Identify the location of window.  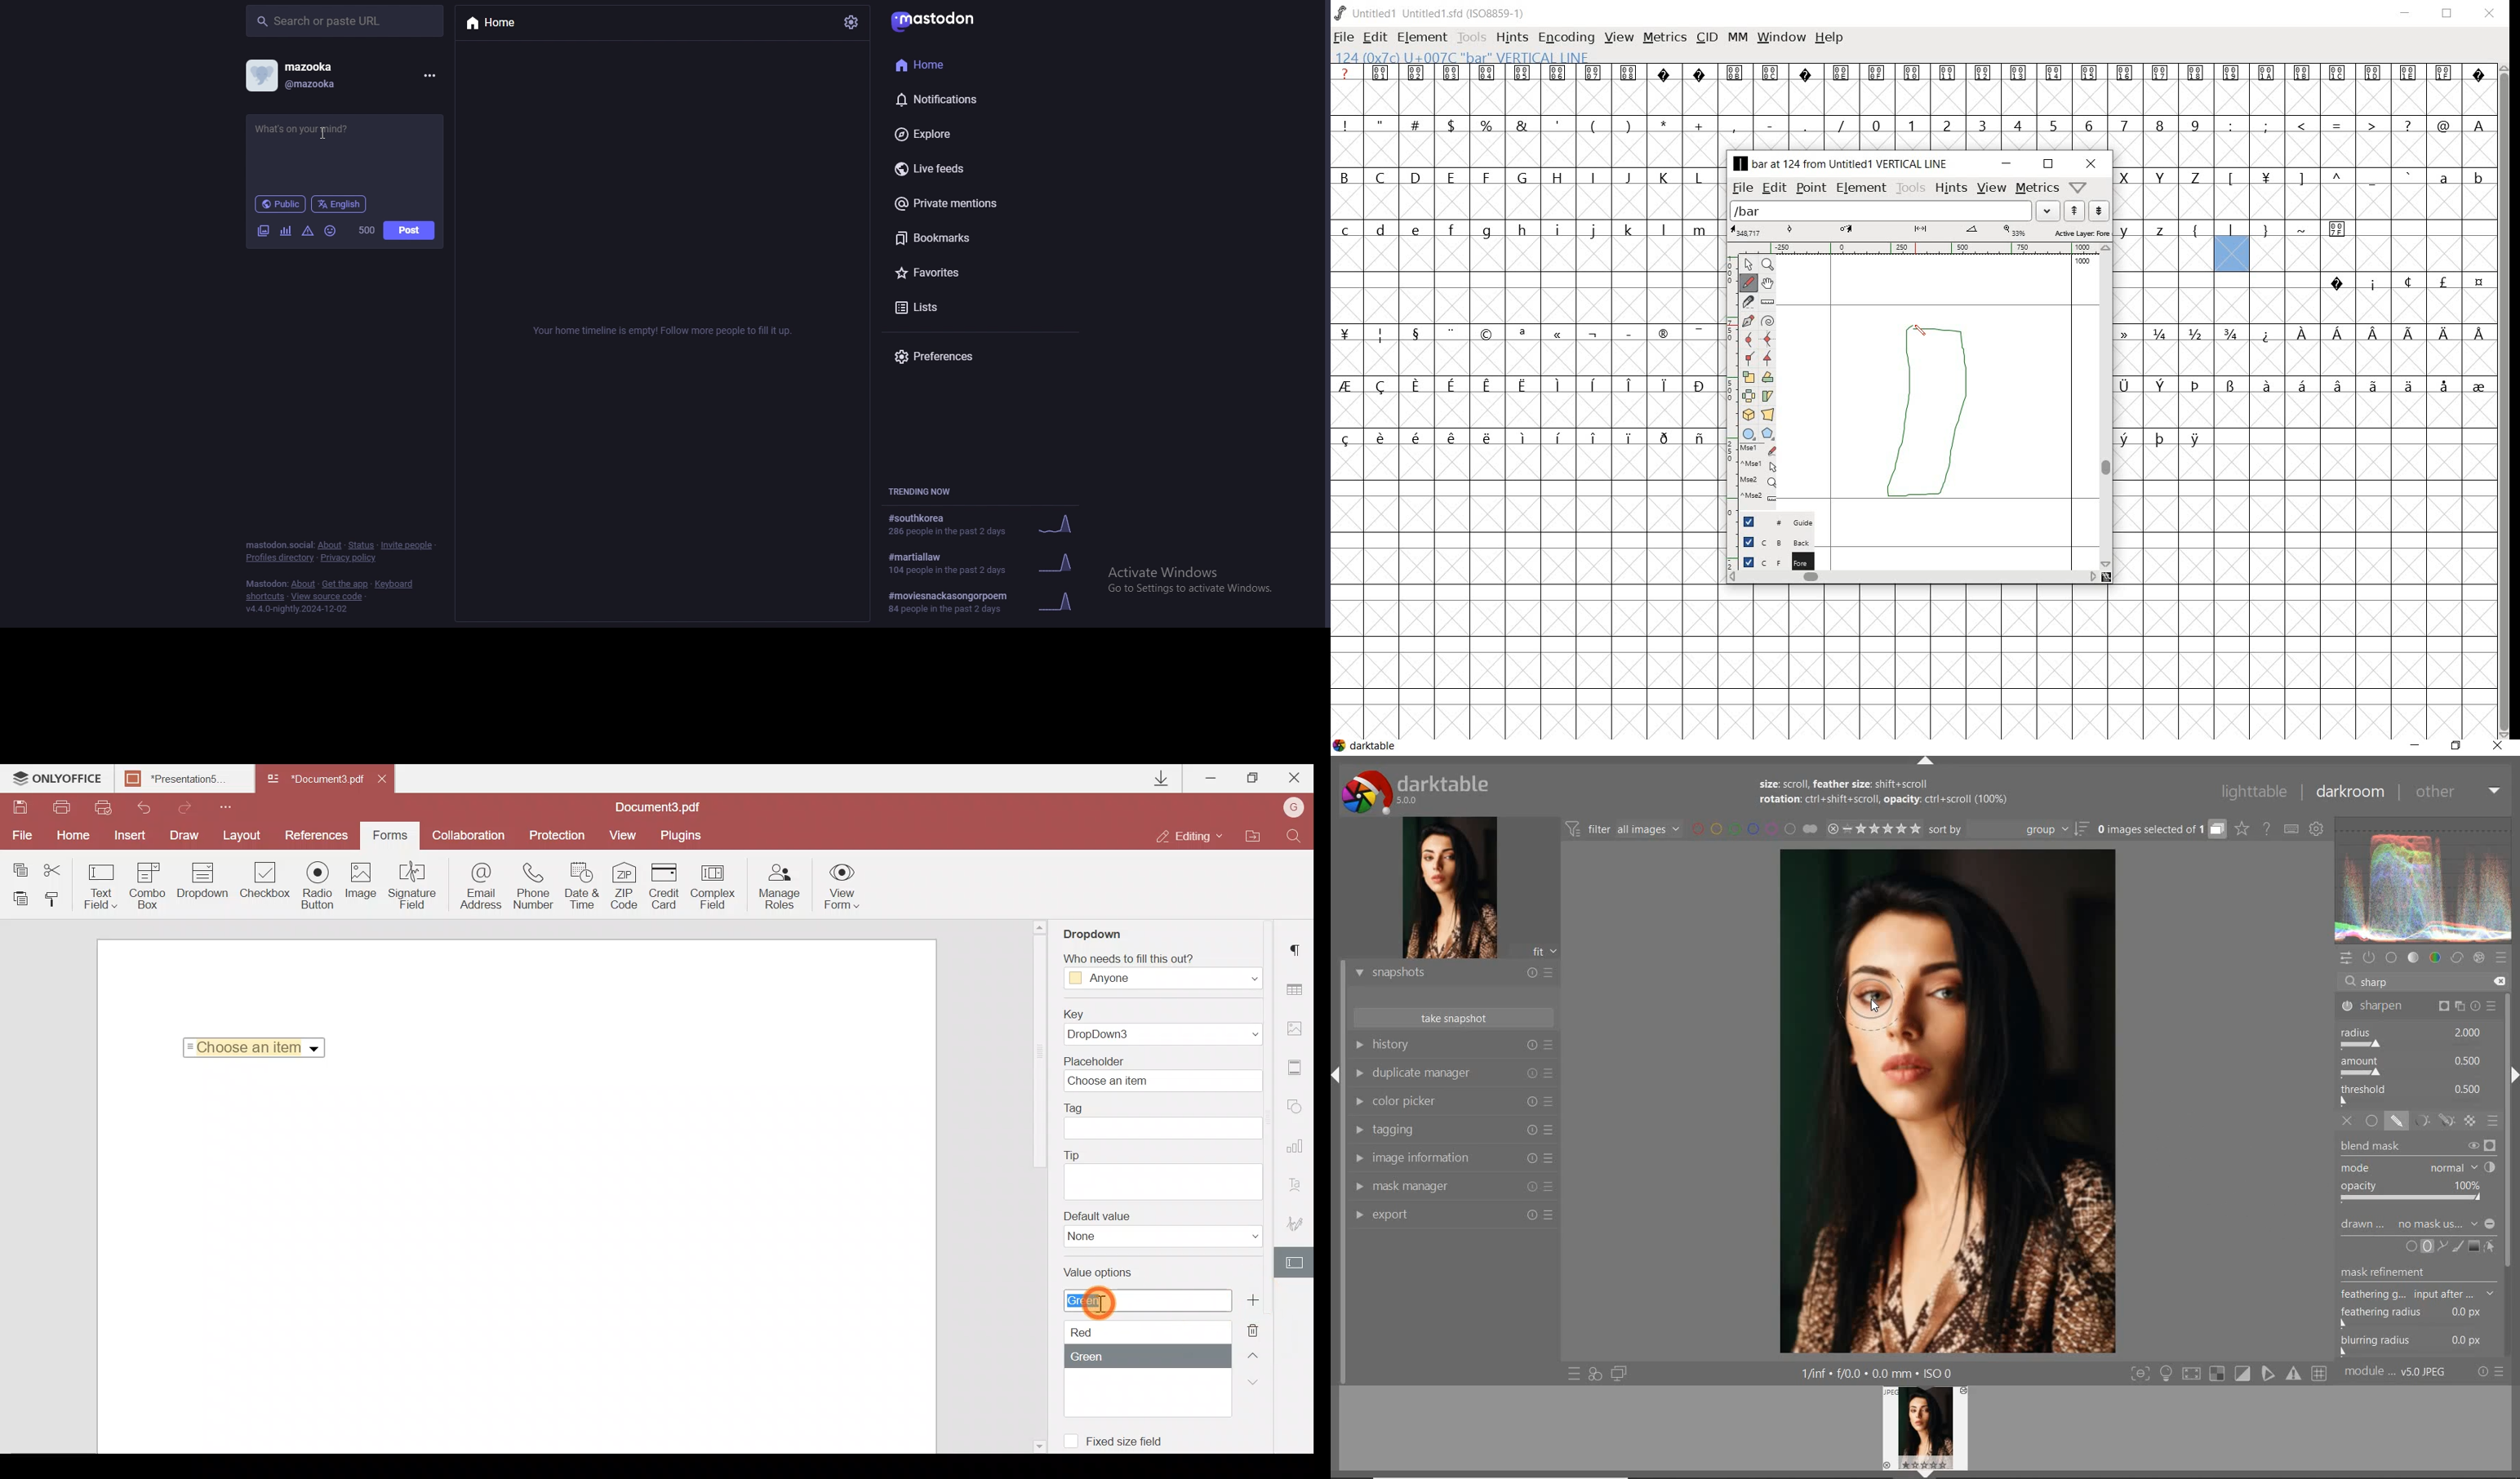
(1783, 36).